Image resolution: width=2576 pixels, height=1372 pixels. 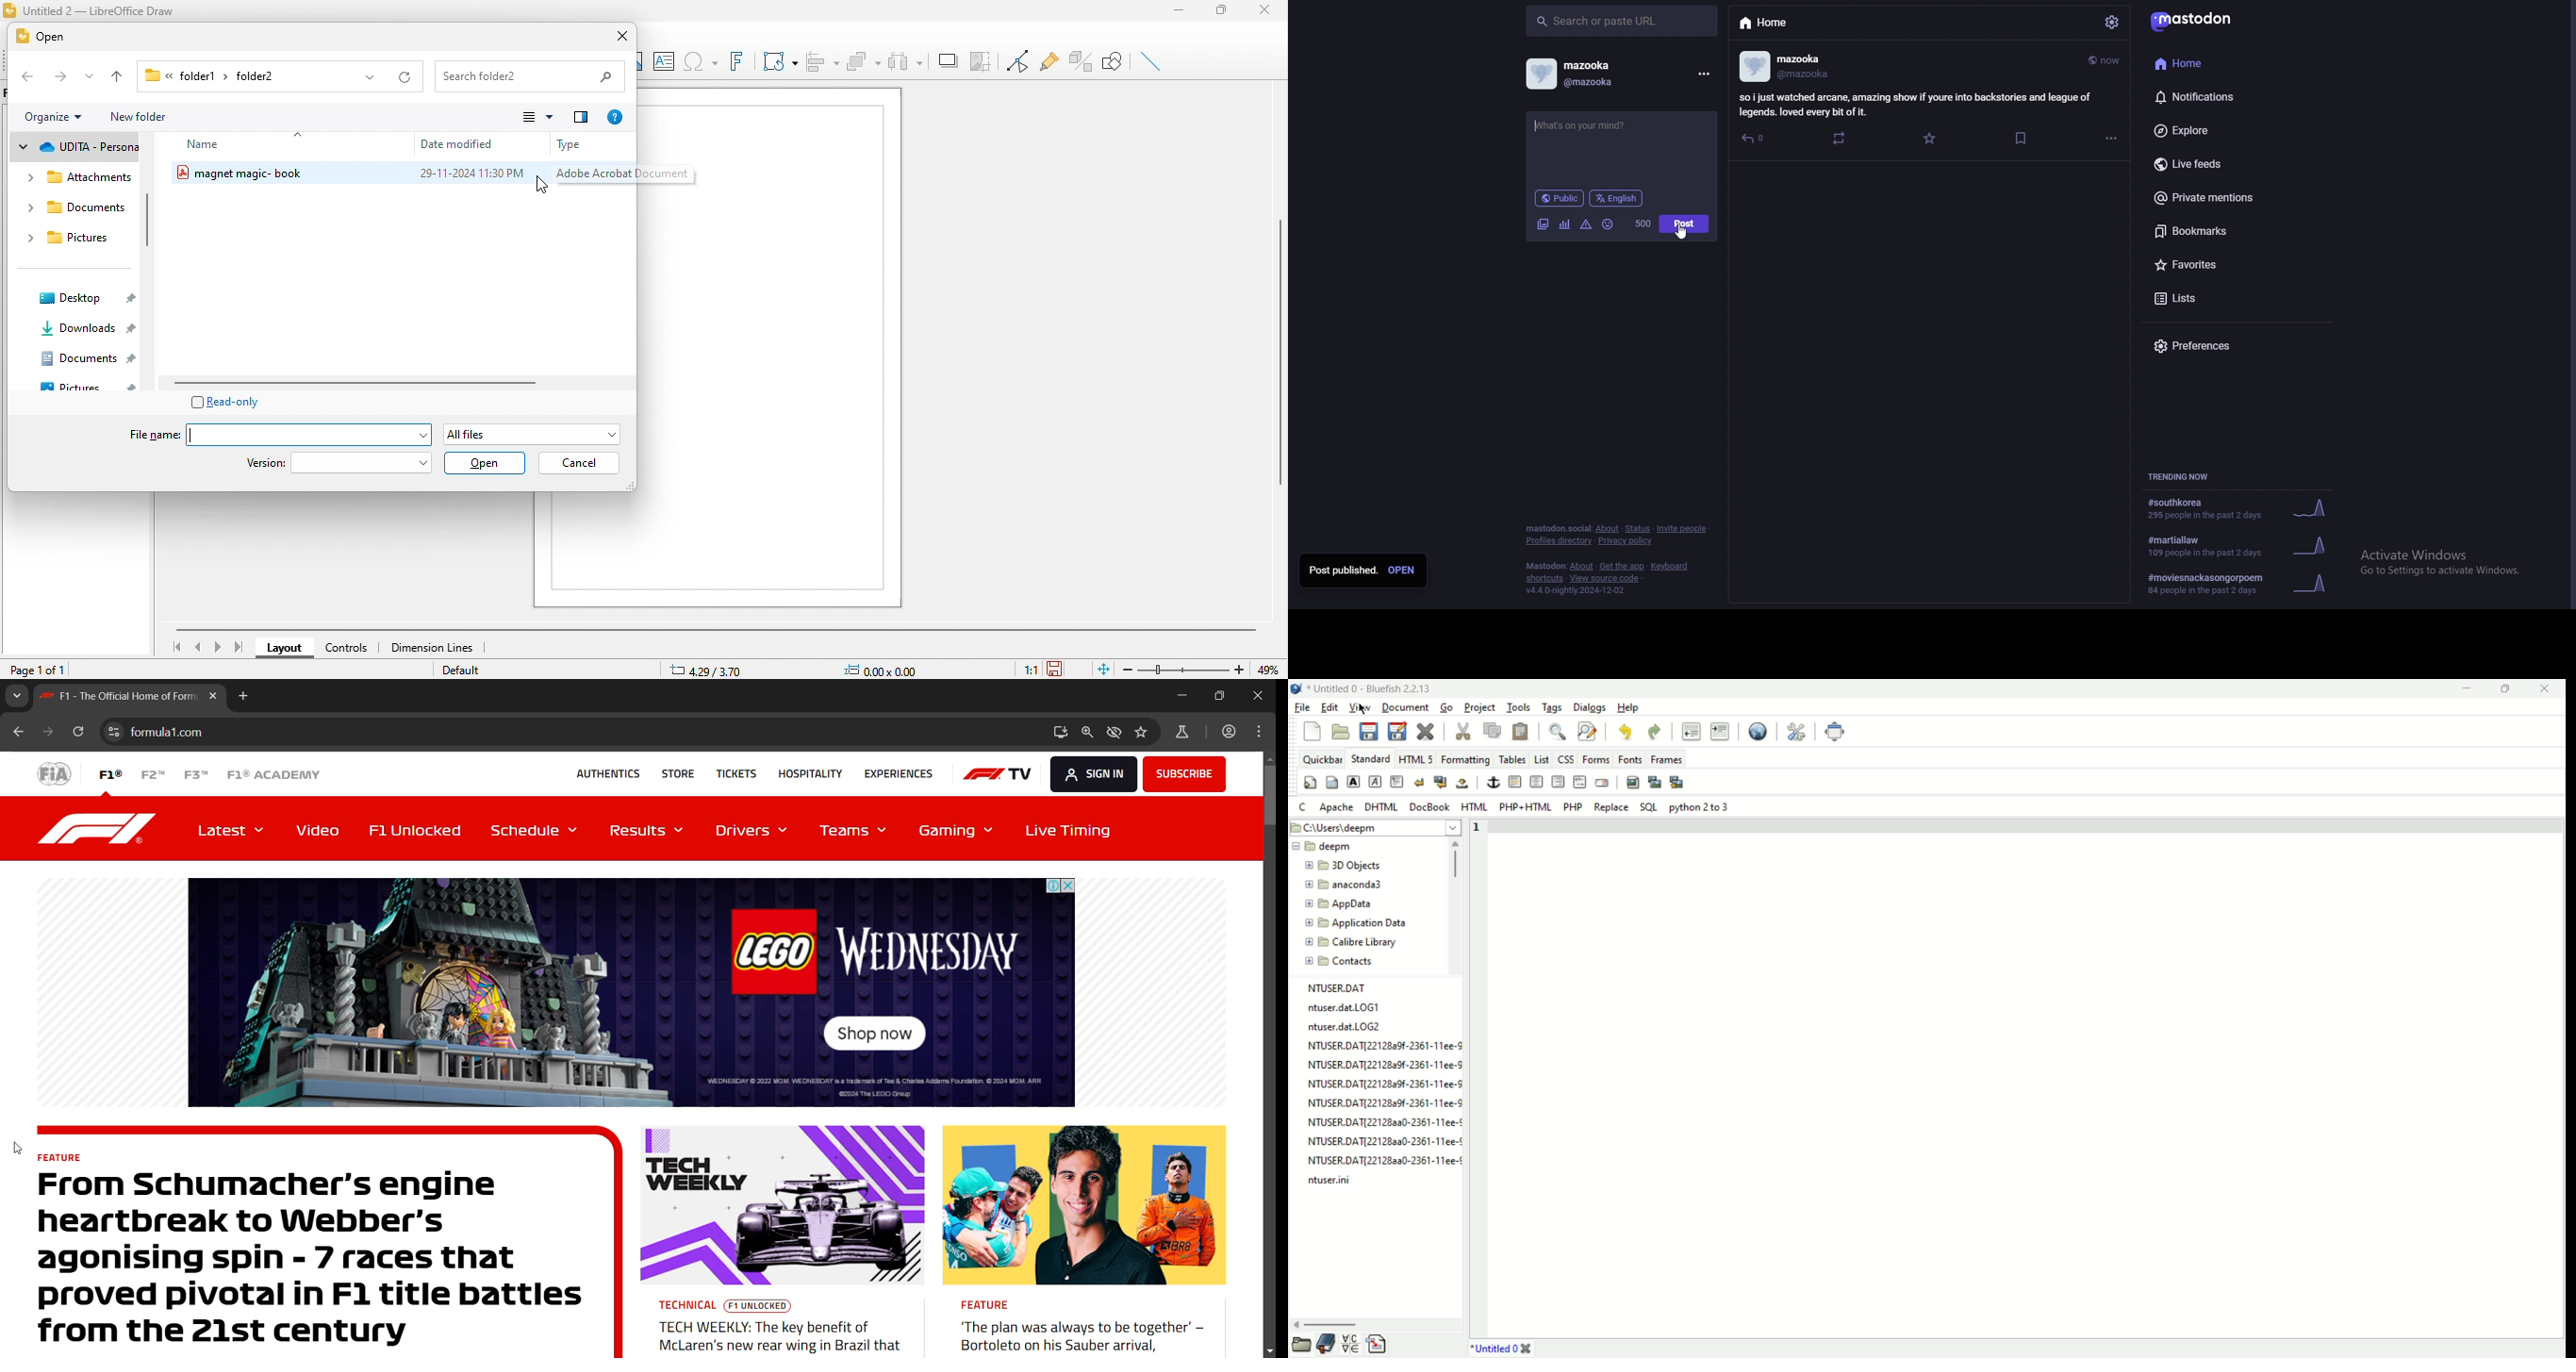 I want to click on live feeds, so click(x=2218, y=163).